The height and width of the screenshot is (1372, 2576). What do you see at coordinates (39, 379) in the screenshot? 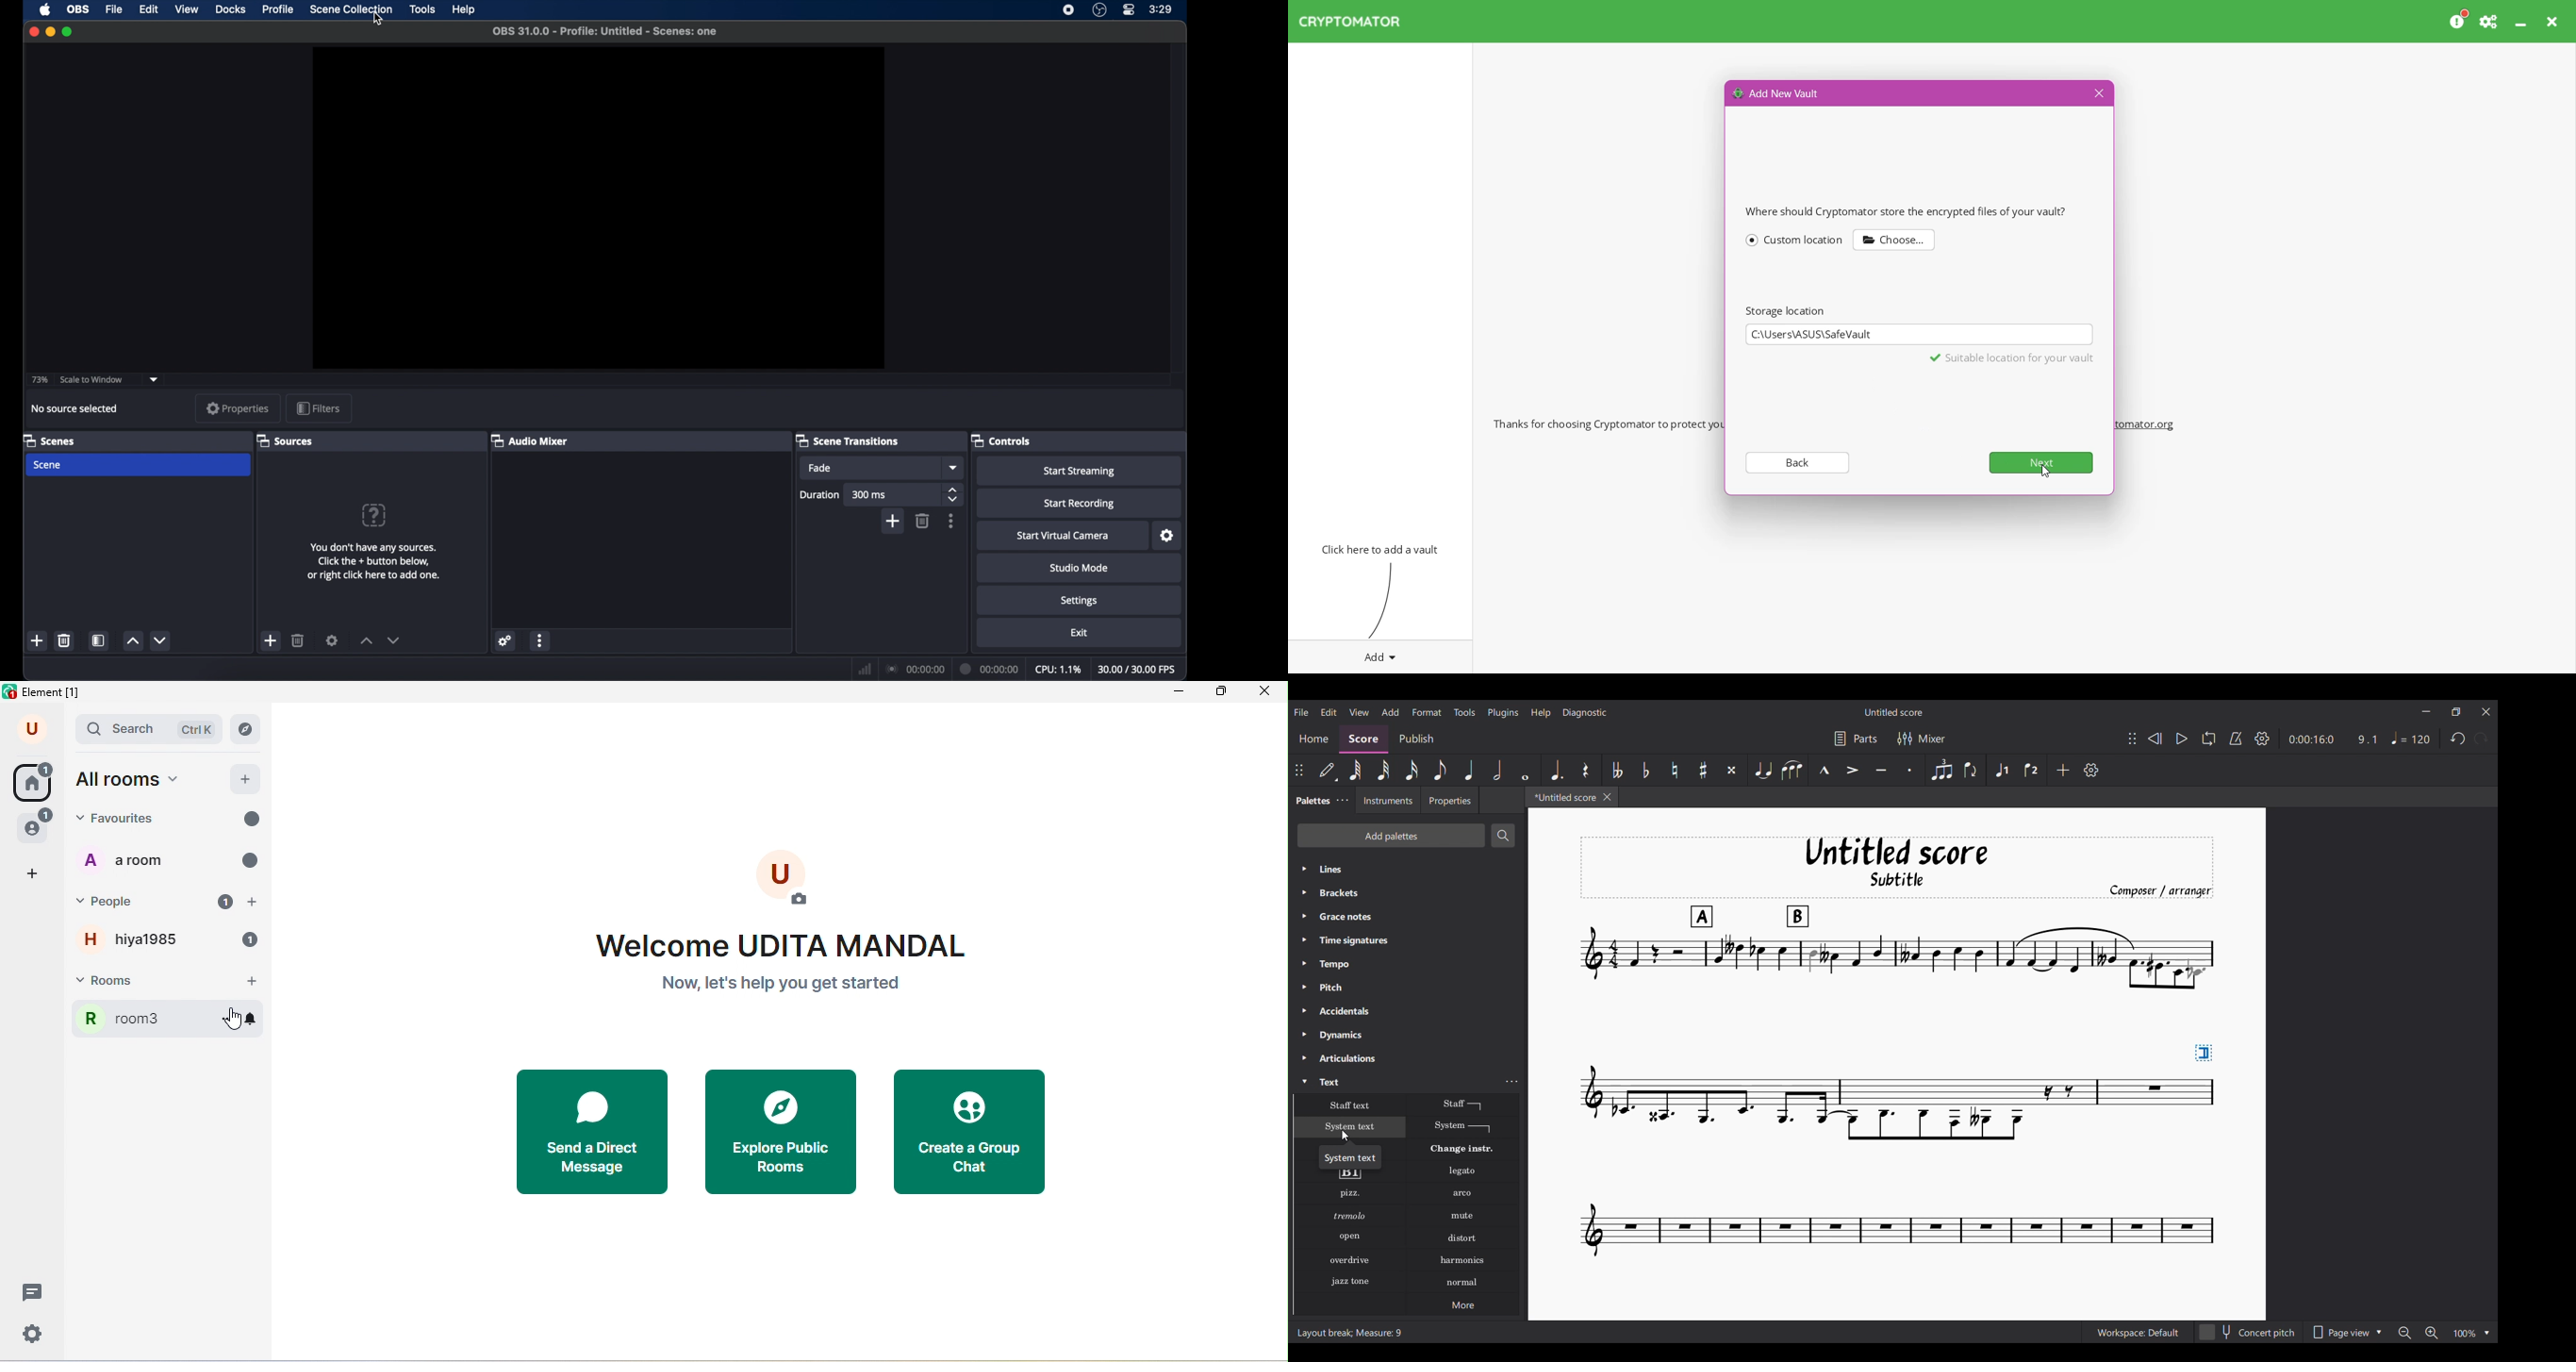
I see `73%` at bounding box center [39, 379].